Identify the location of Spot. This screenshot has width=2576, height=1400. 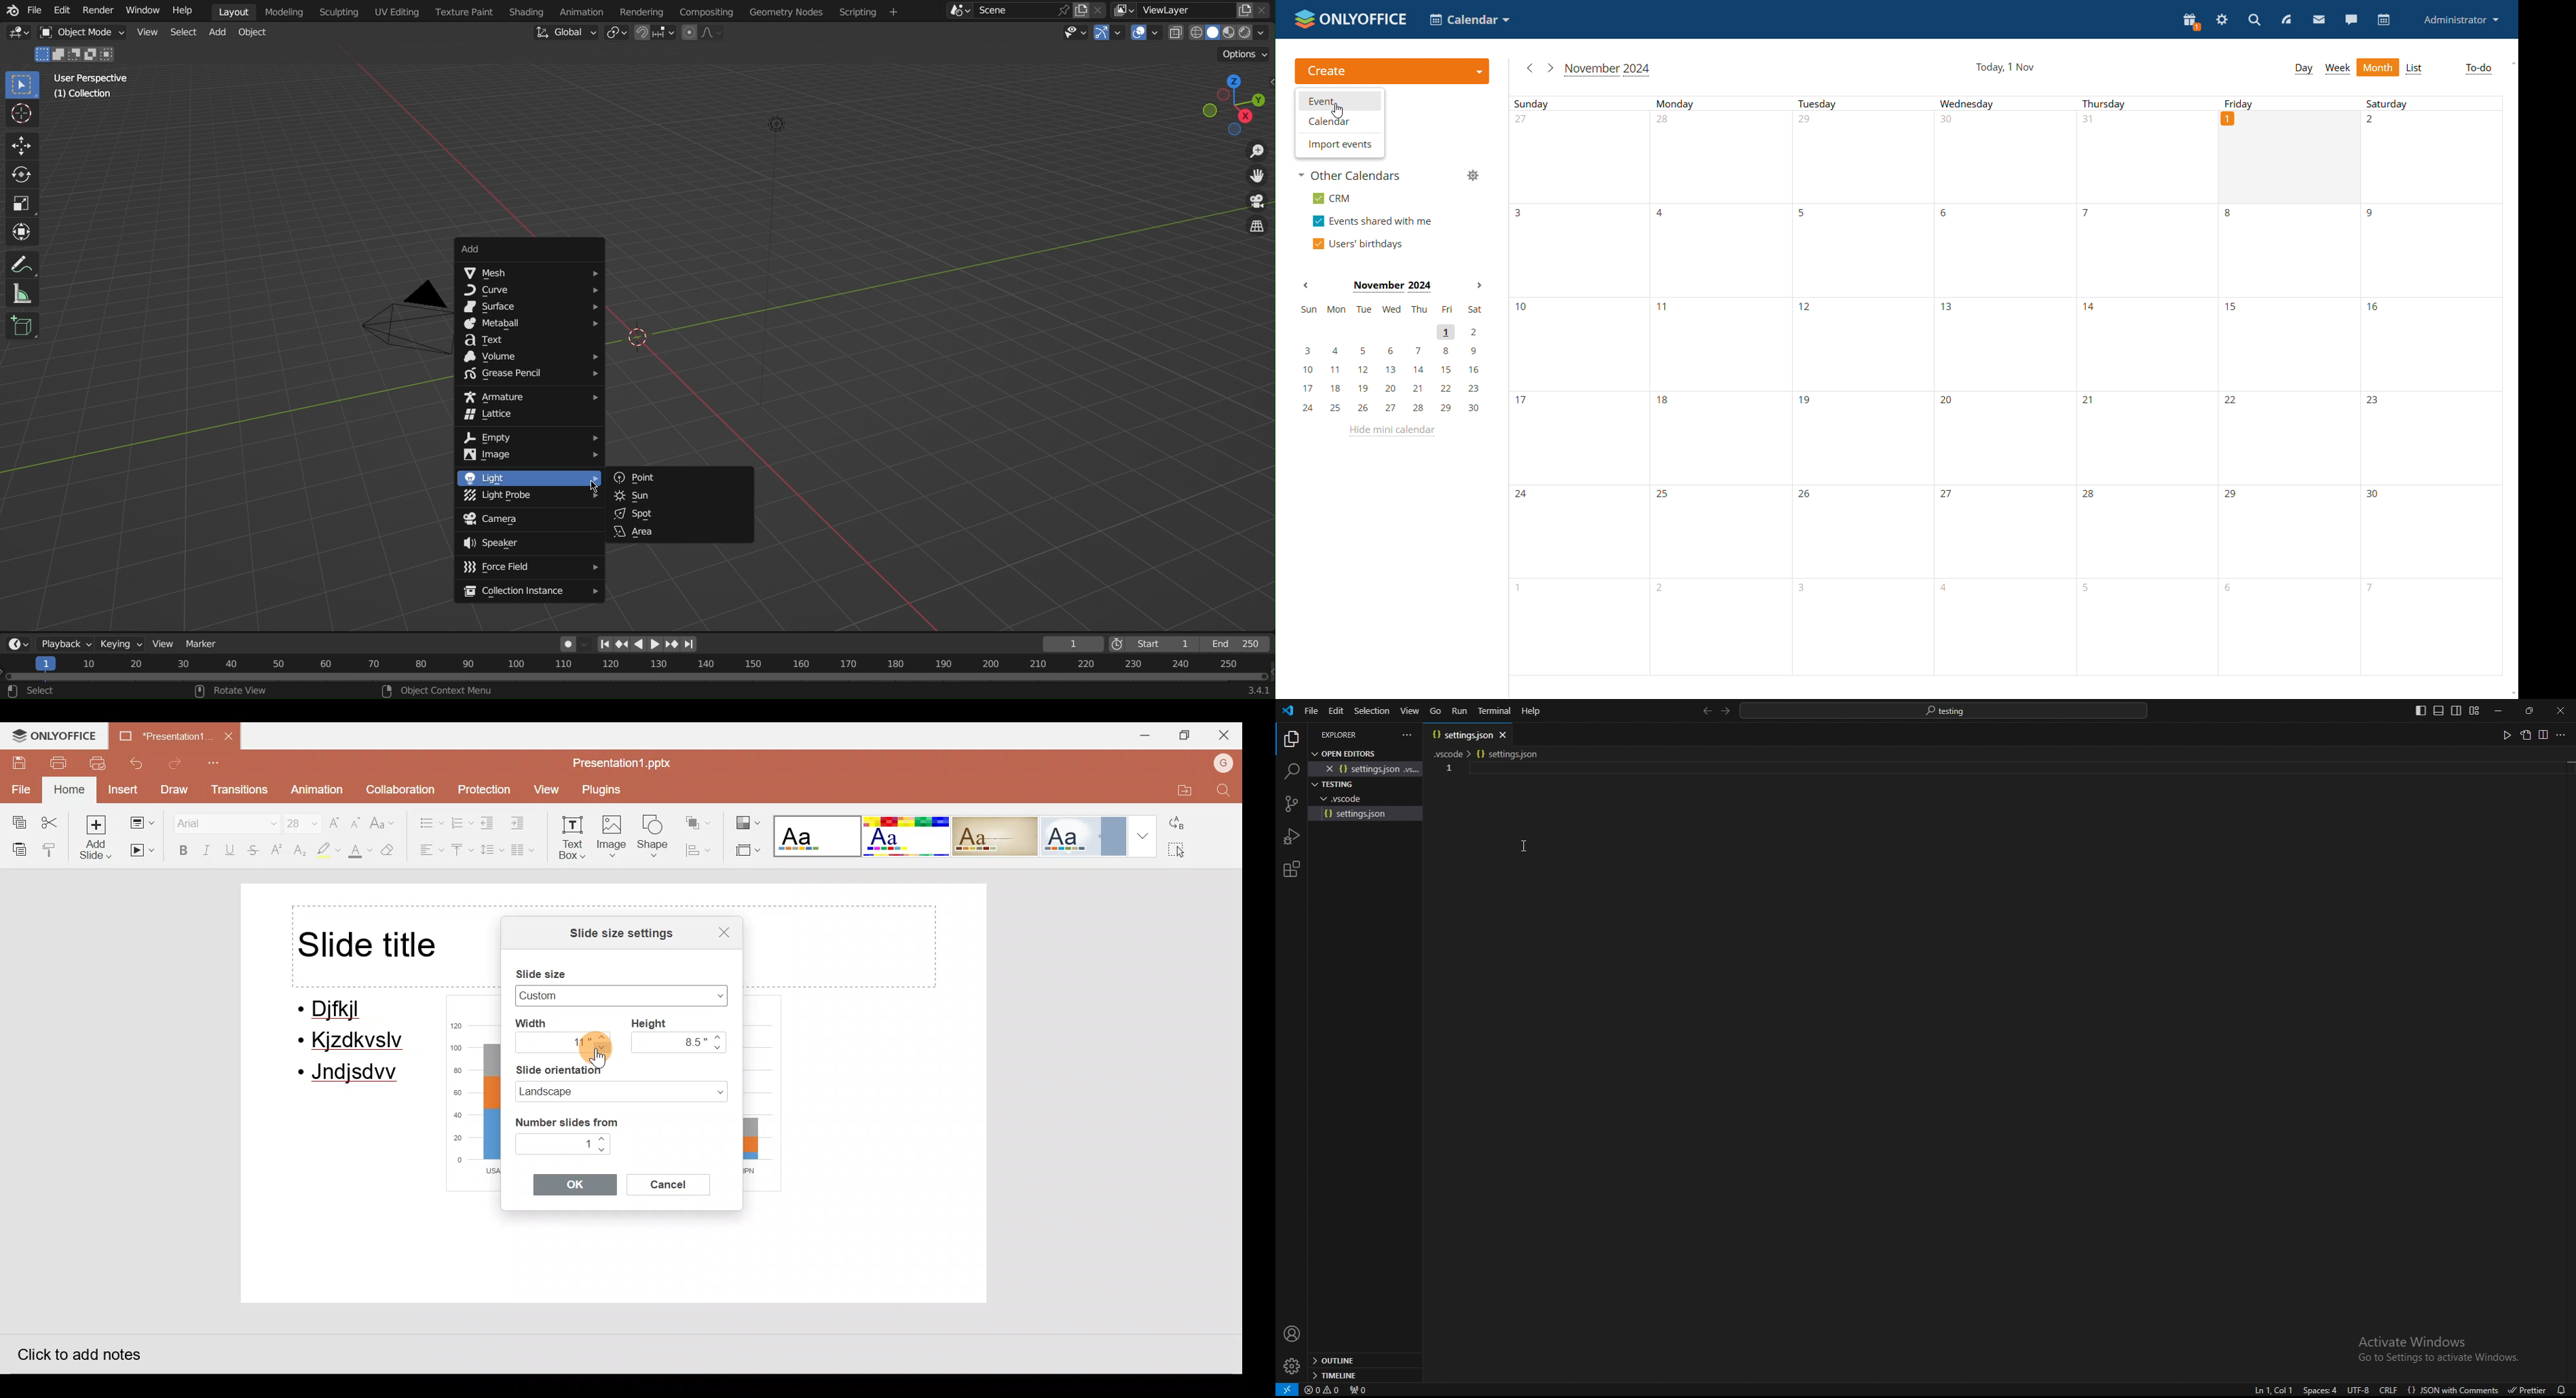
(680, 513).